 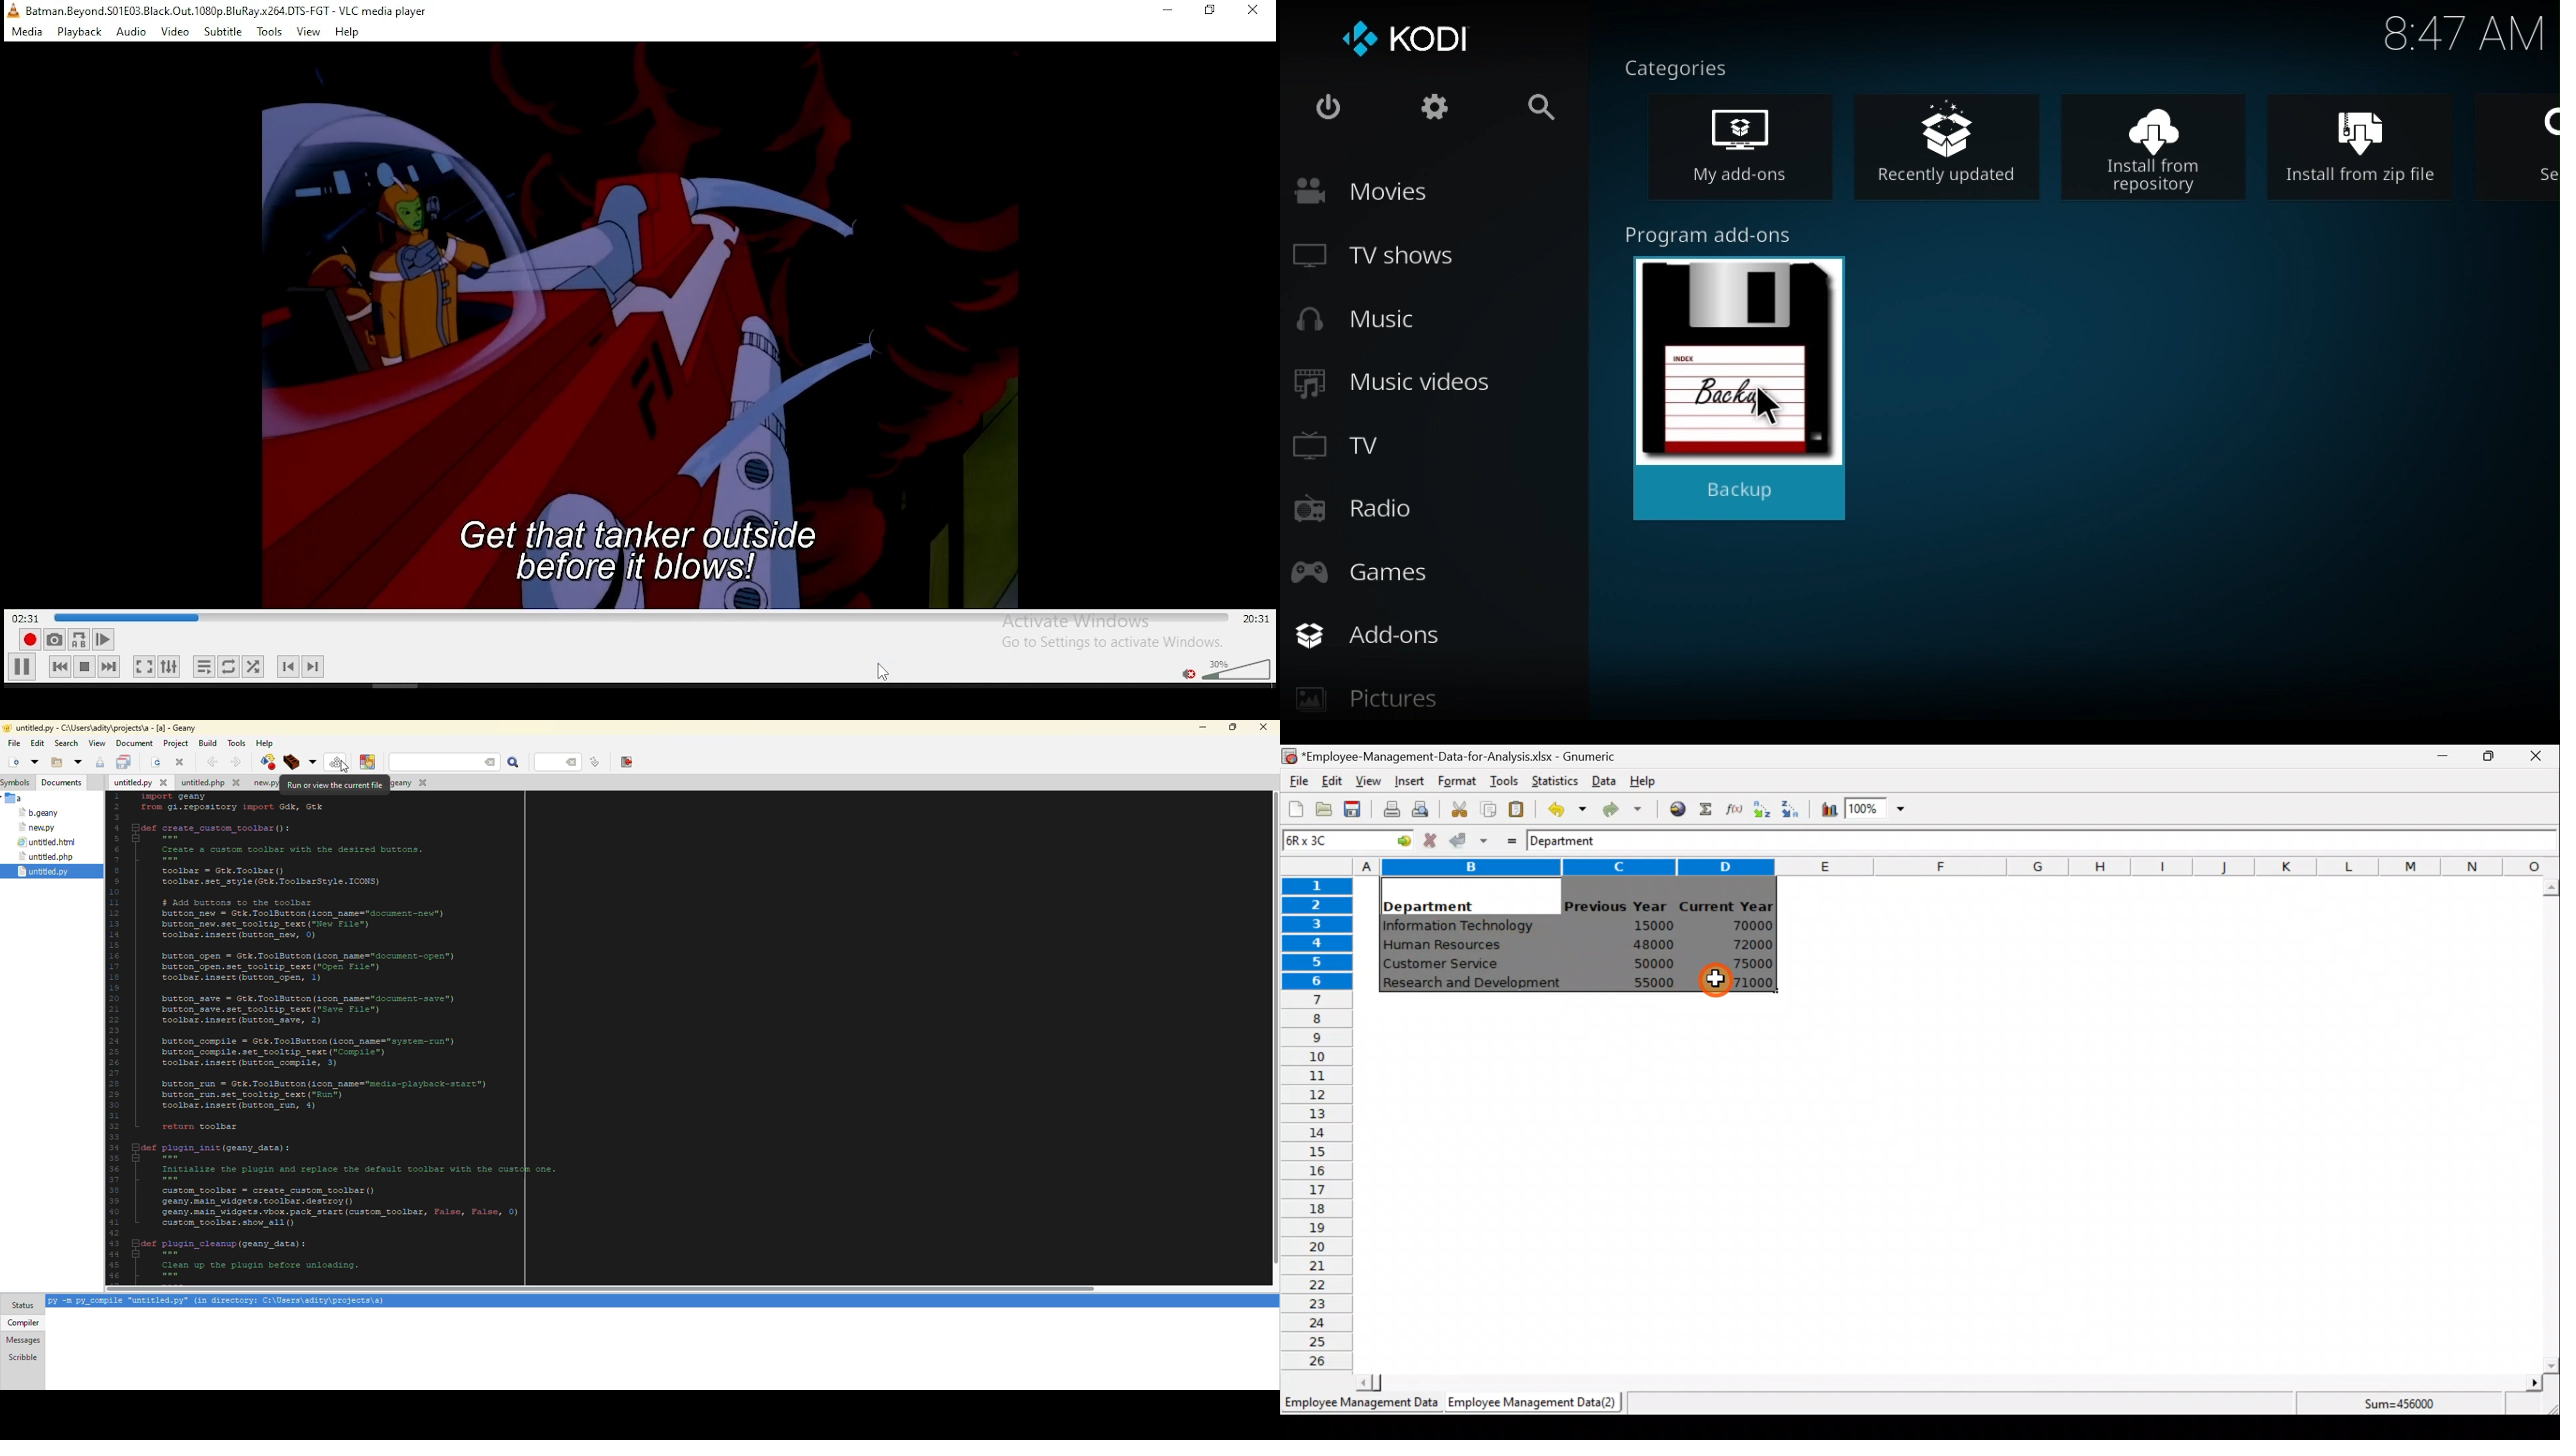 I want to click on messages, so click(x=25, y=1340).